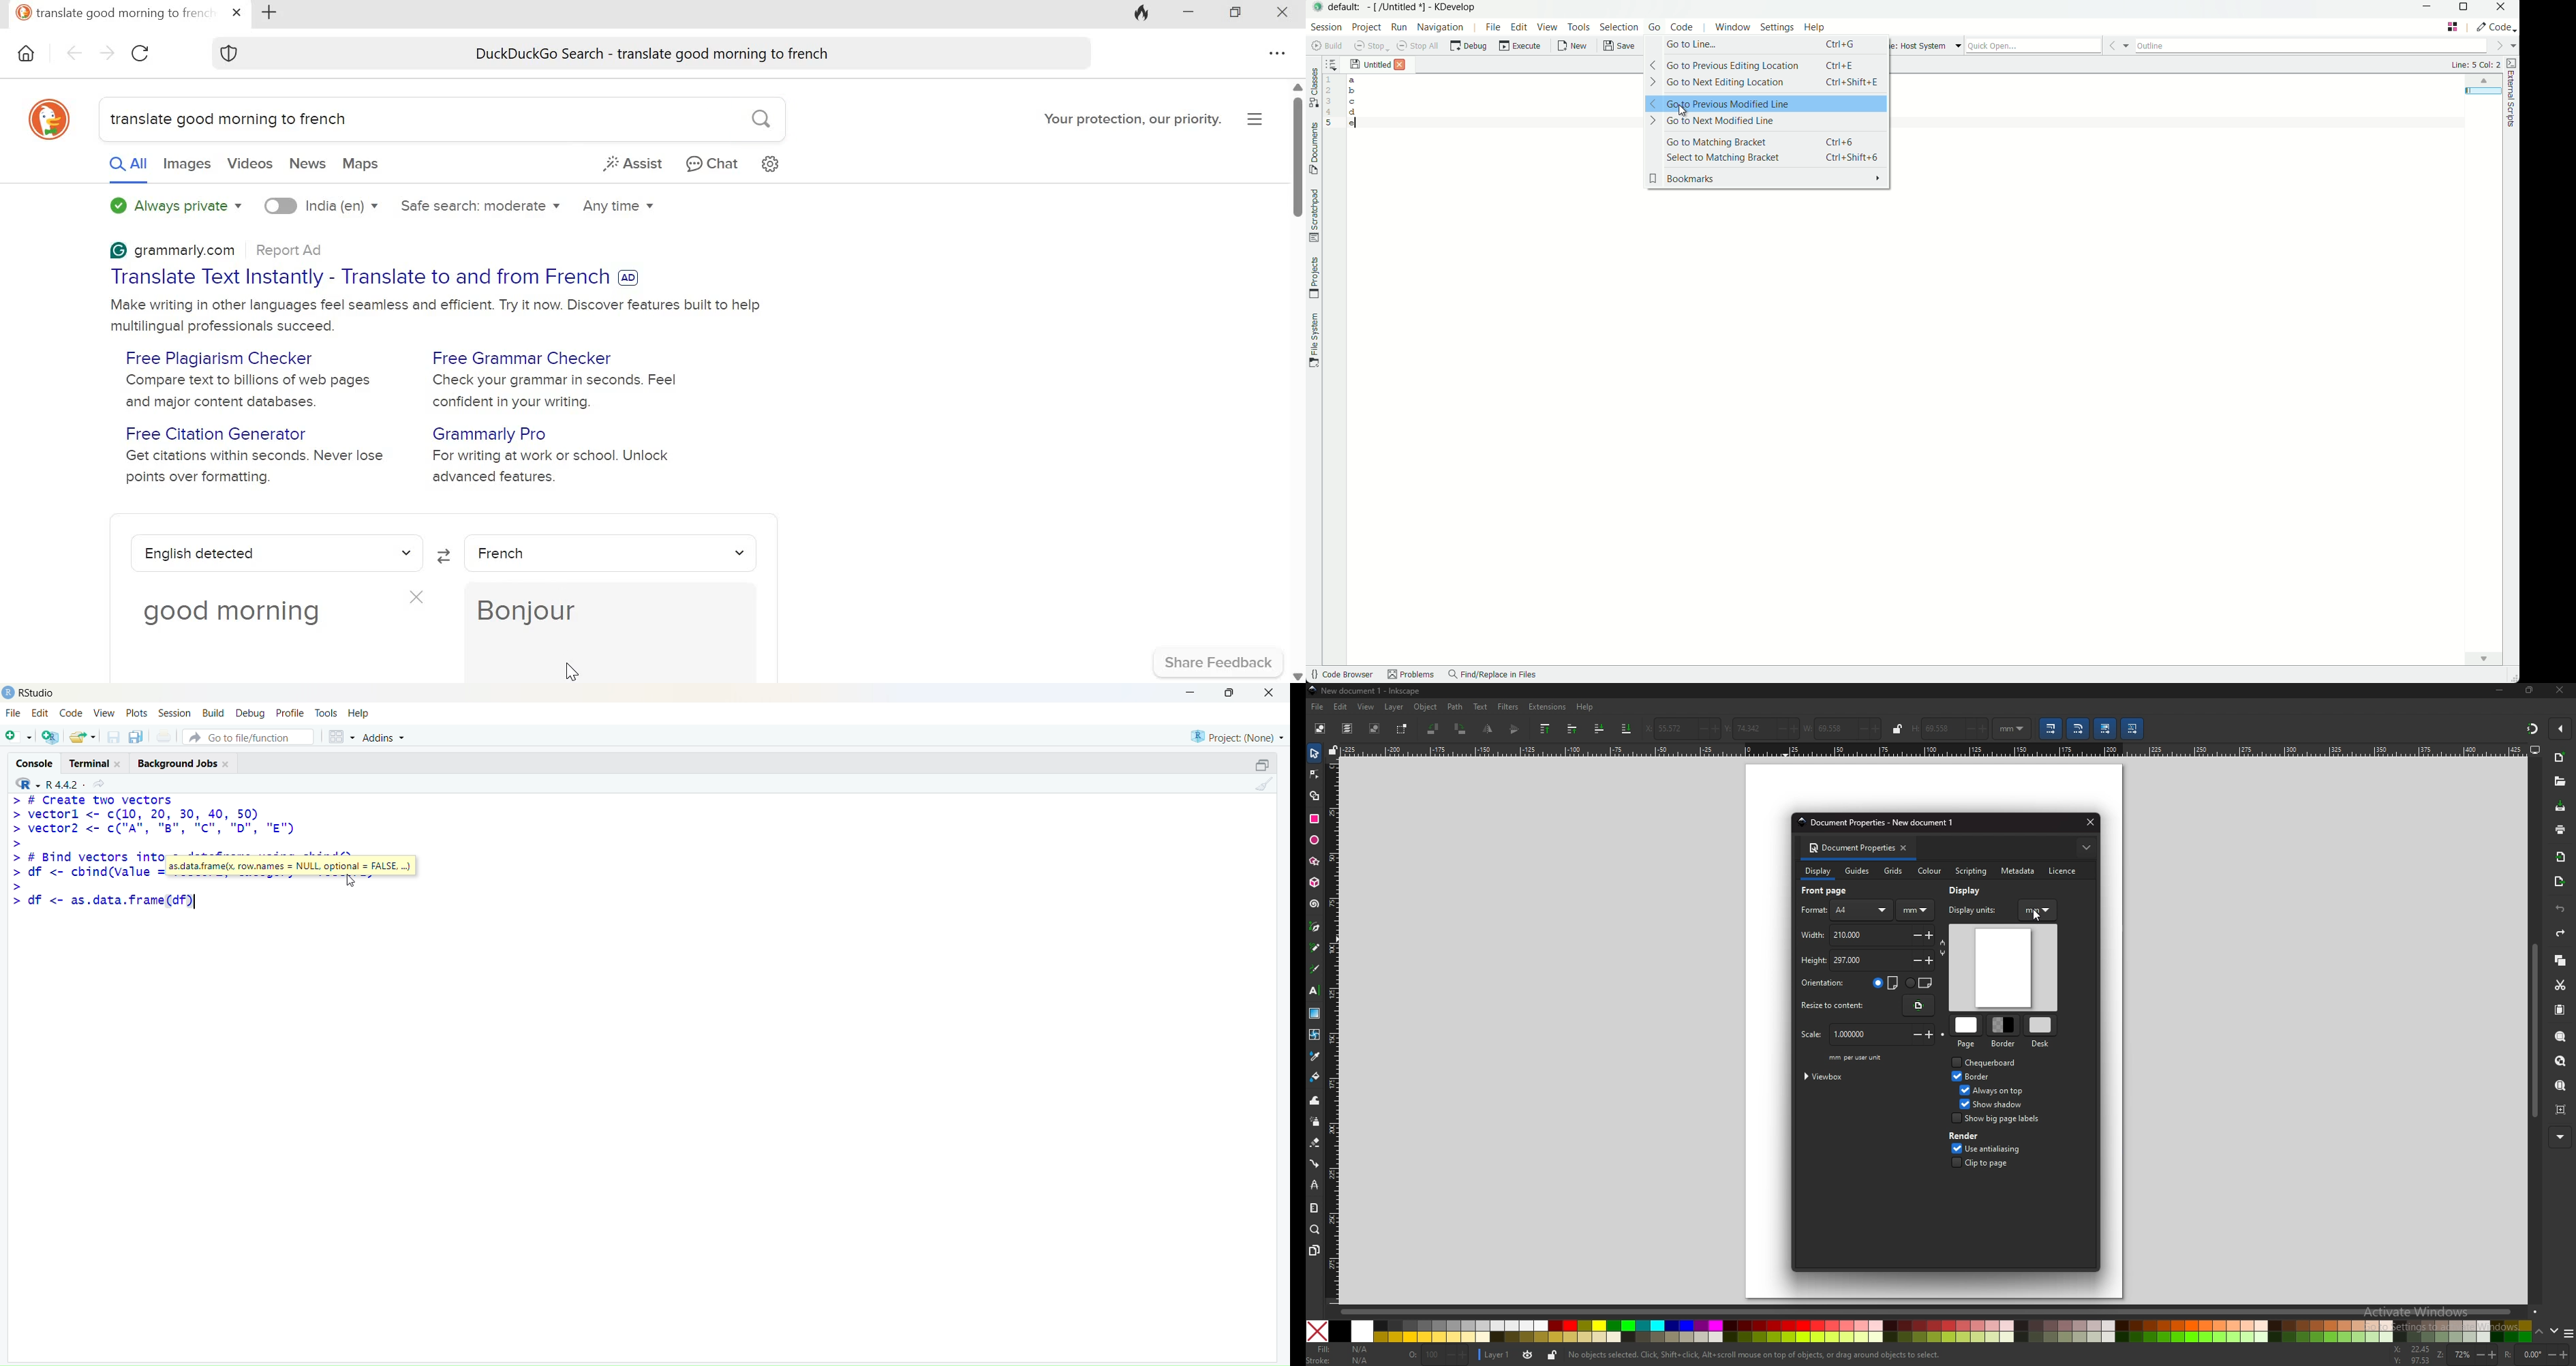  Describe the element at coordinates (2548, 1354) in the screenshot. I see `-` at that location.